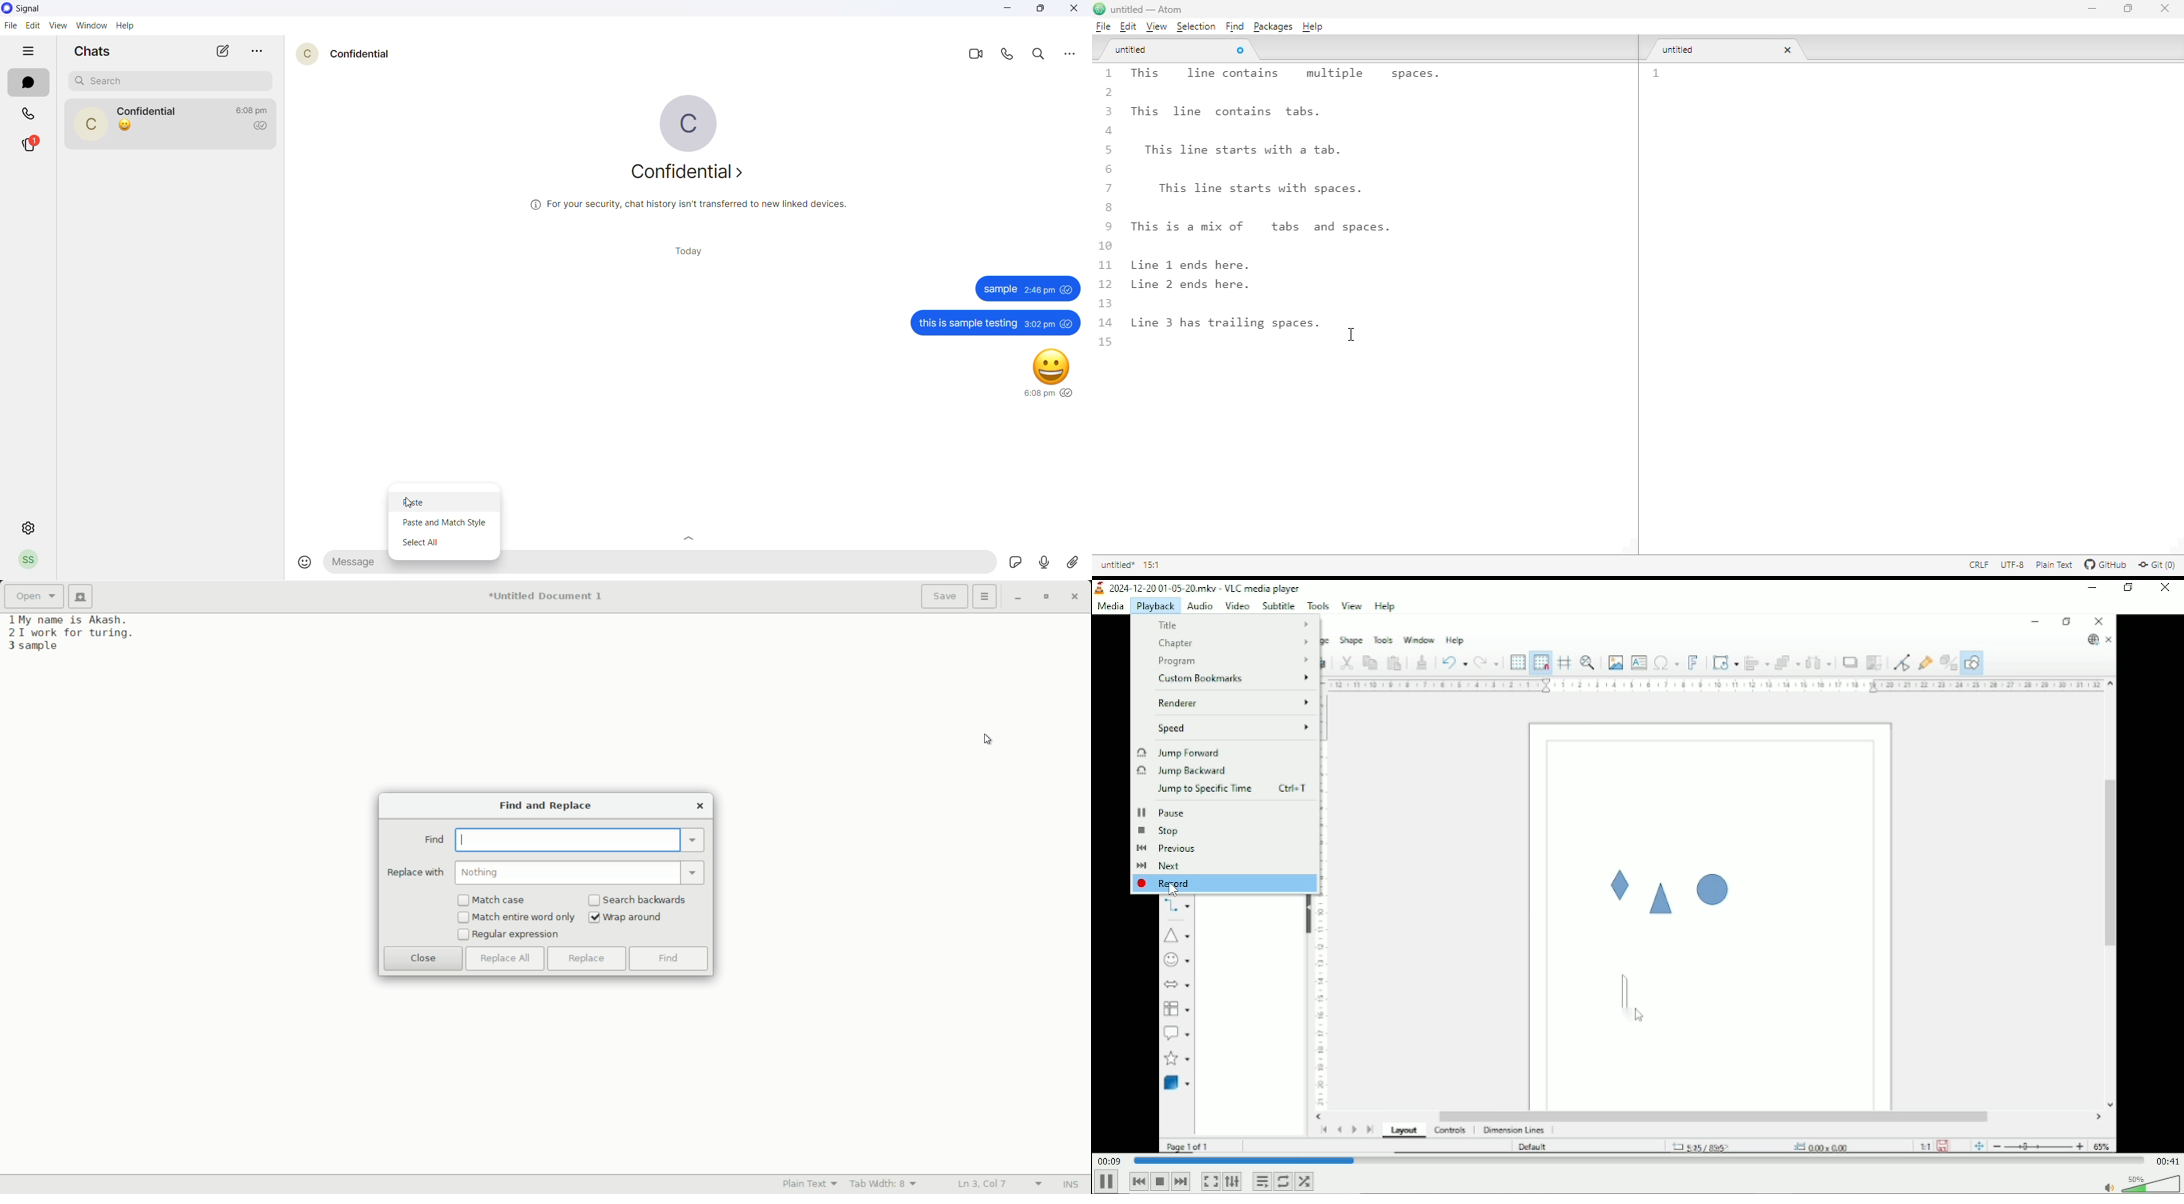  What do you see at coordinates (96, 51) in the screenshot?
I see `chats` at bounding box center [96, 51].